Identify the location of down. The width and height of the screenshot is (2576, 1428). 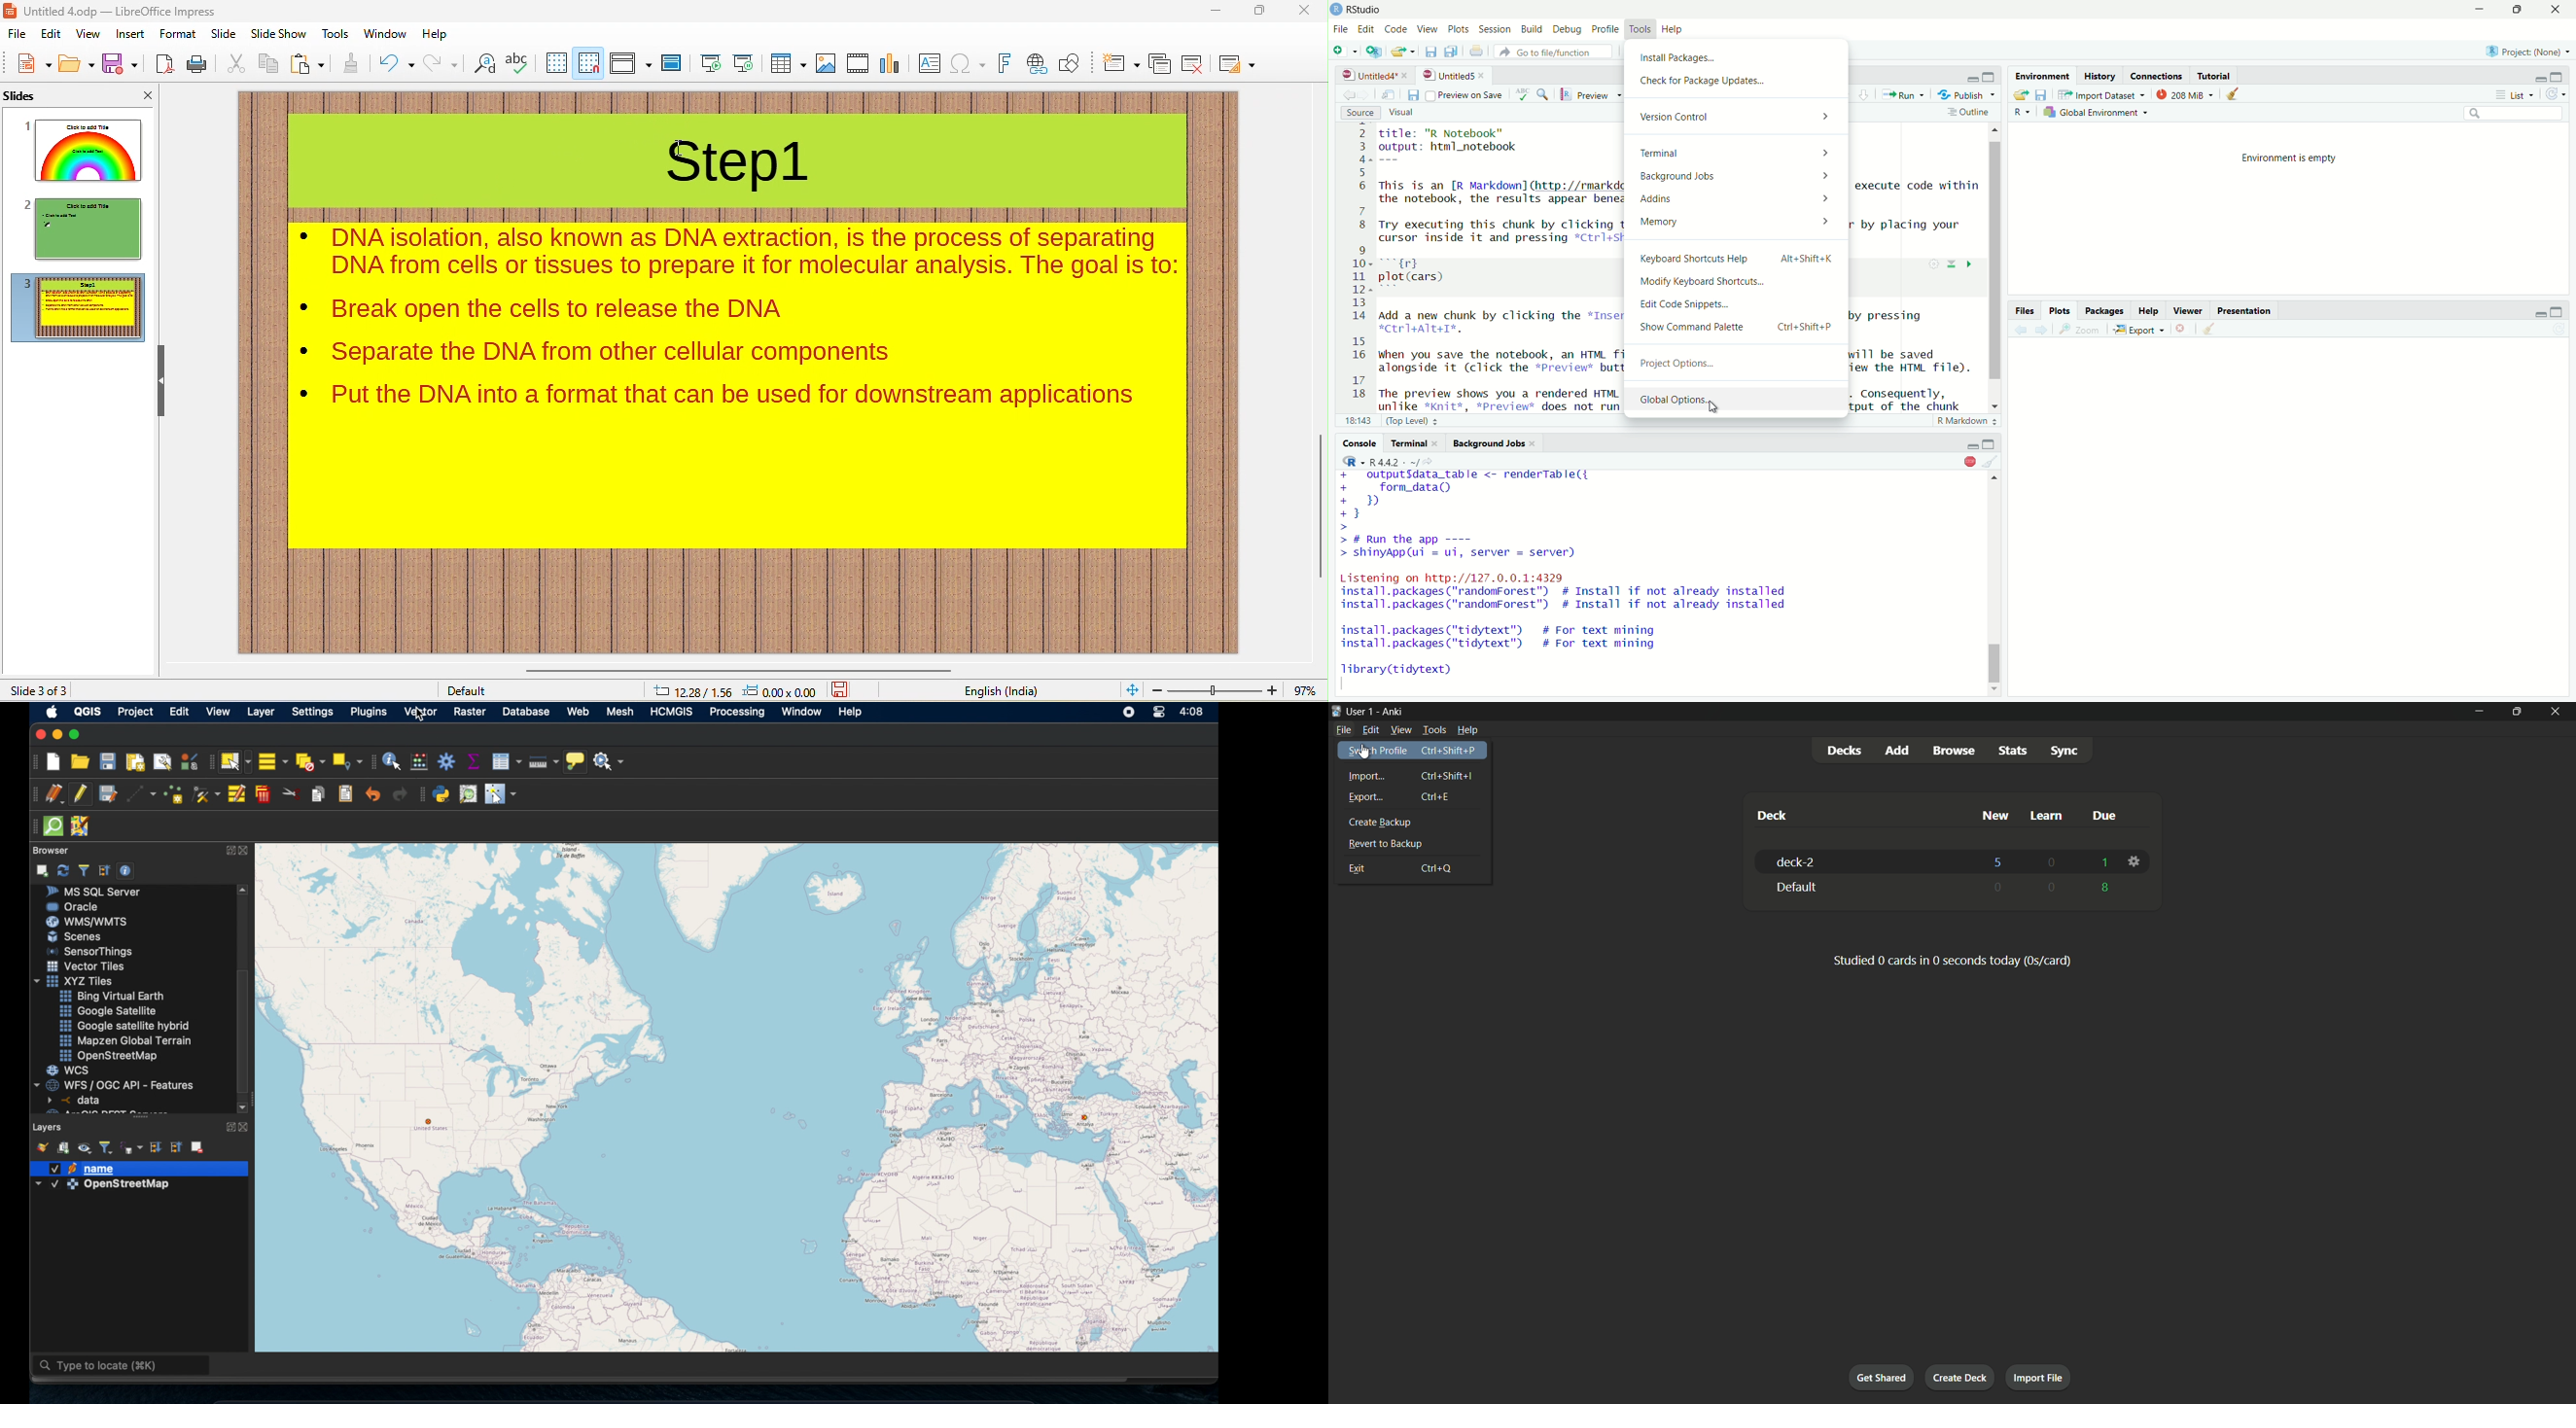
(1952, 265).